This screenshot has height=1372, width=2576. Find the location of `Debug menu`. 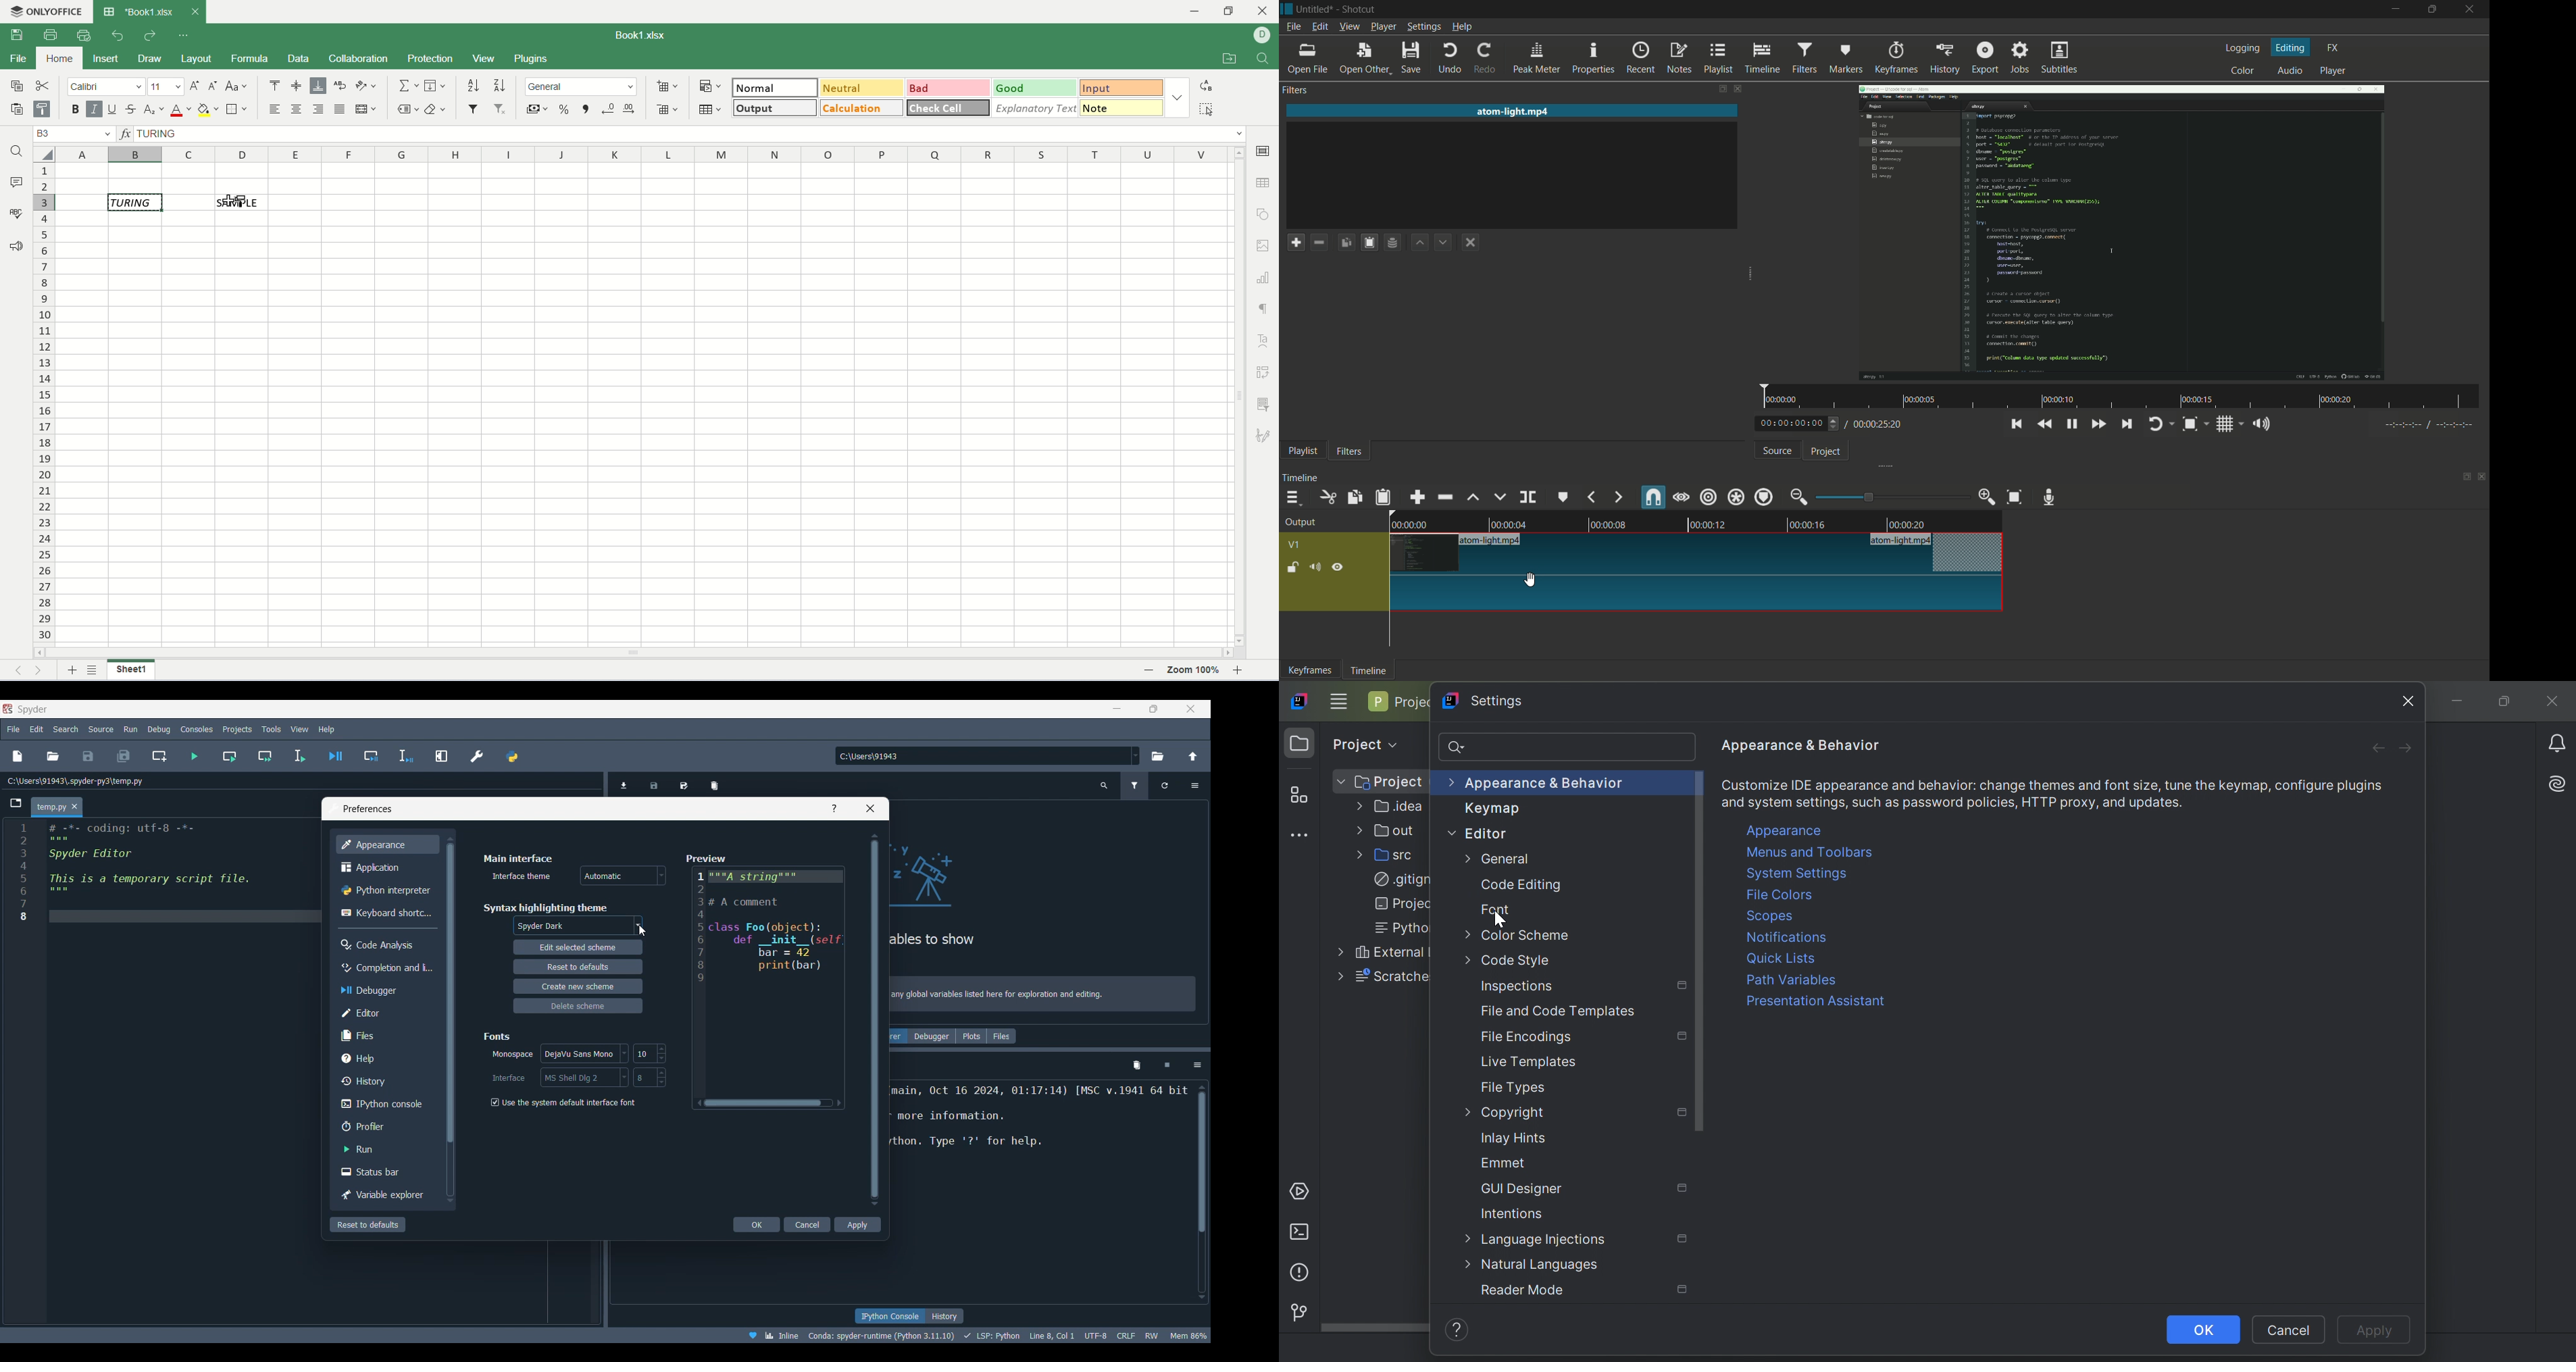

Debug menu is located at coordinates (159, 729).